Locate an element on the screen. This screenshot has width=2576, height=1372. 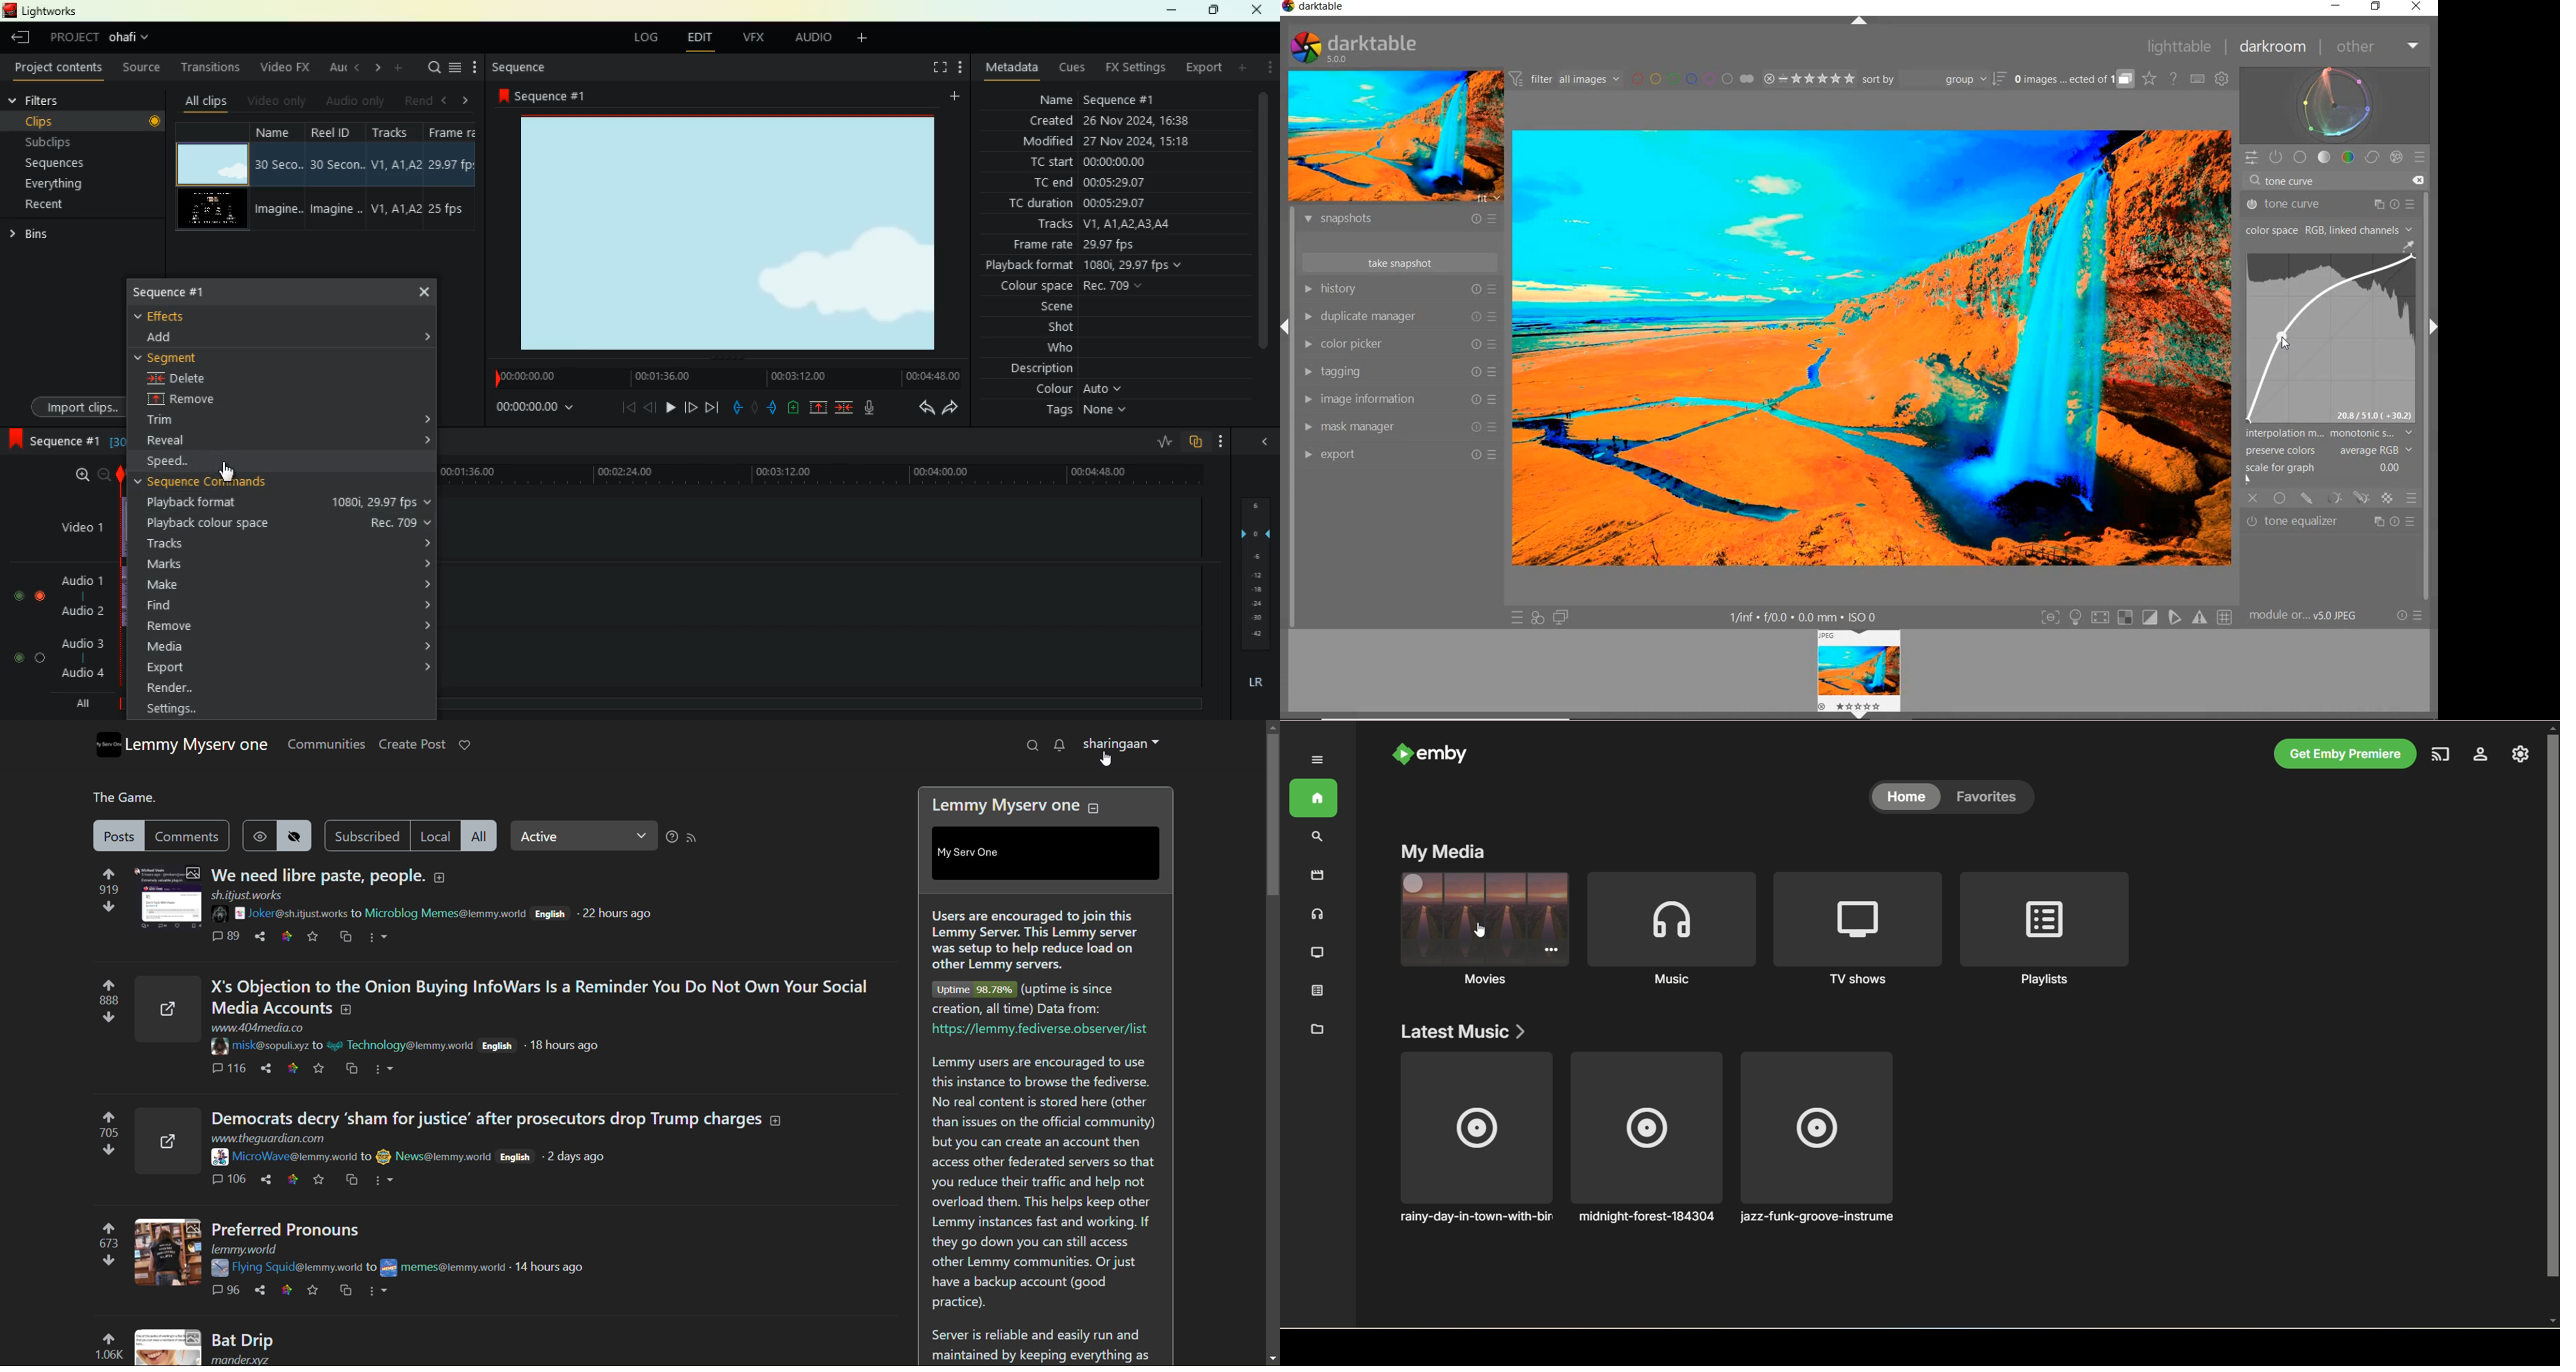
thumbnail is located at coordinates (169, 899).